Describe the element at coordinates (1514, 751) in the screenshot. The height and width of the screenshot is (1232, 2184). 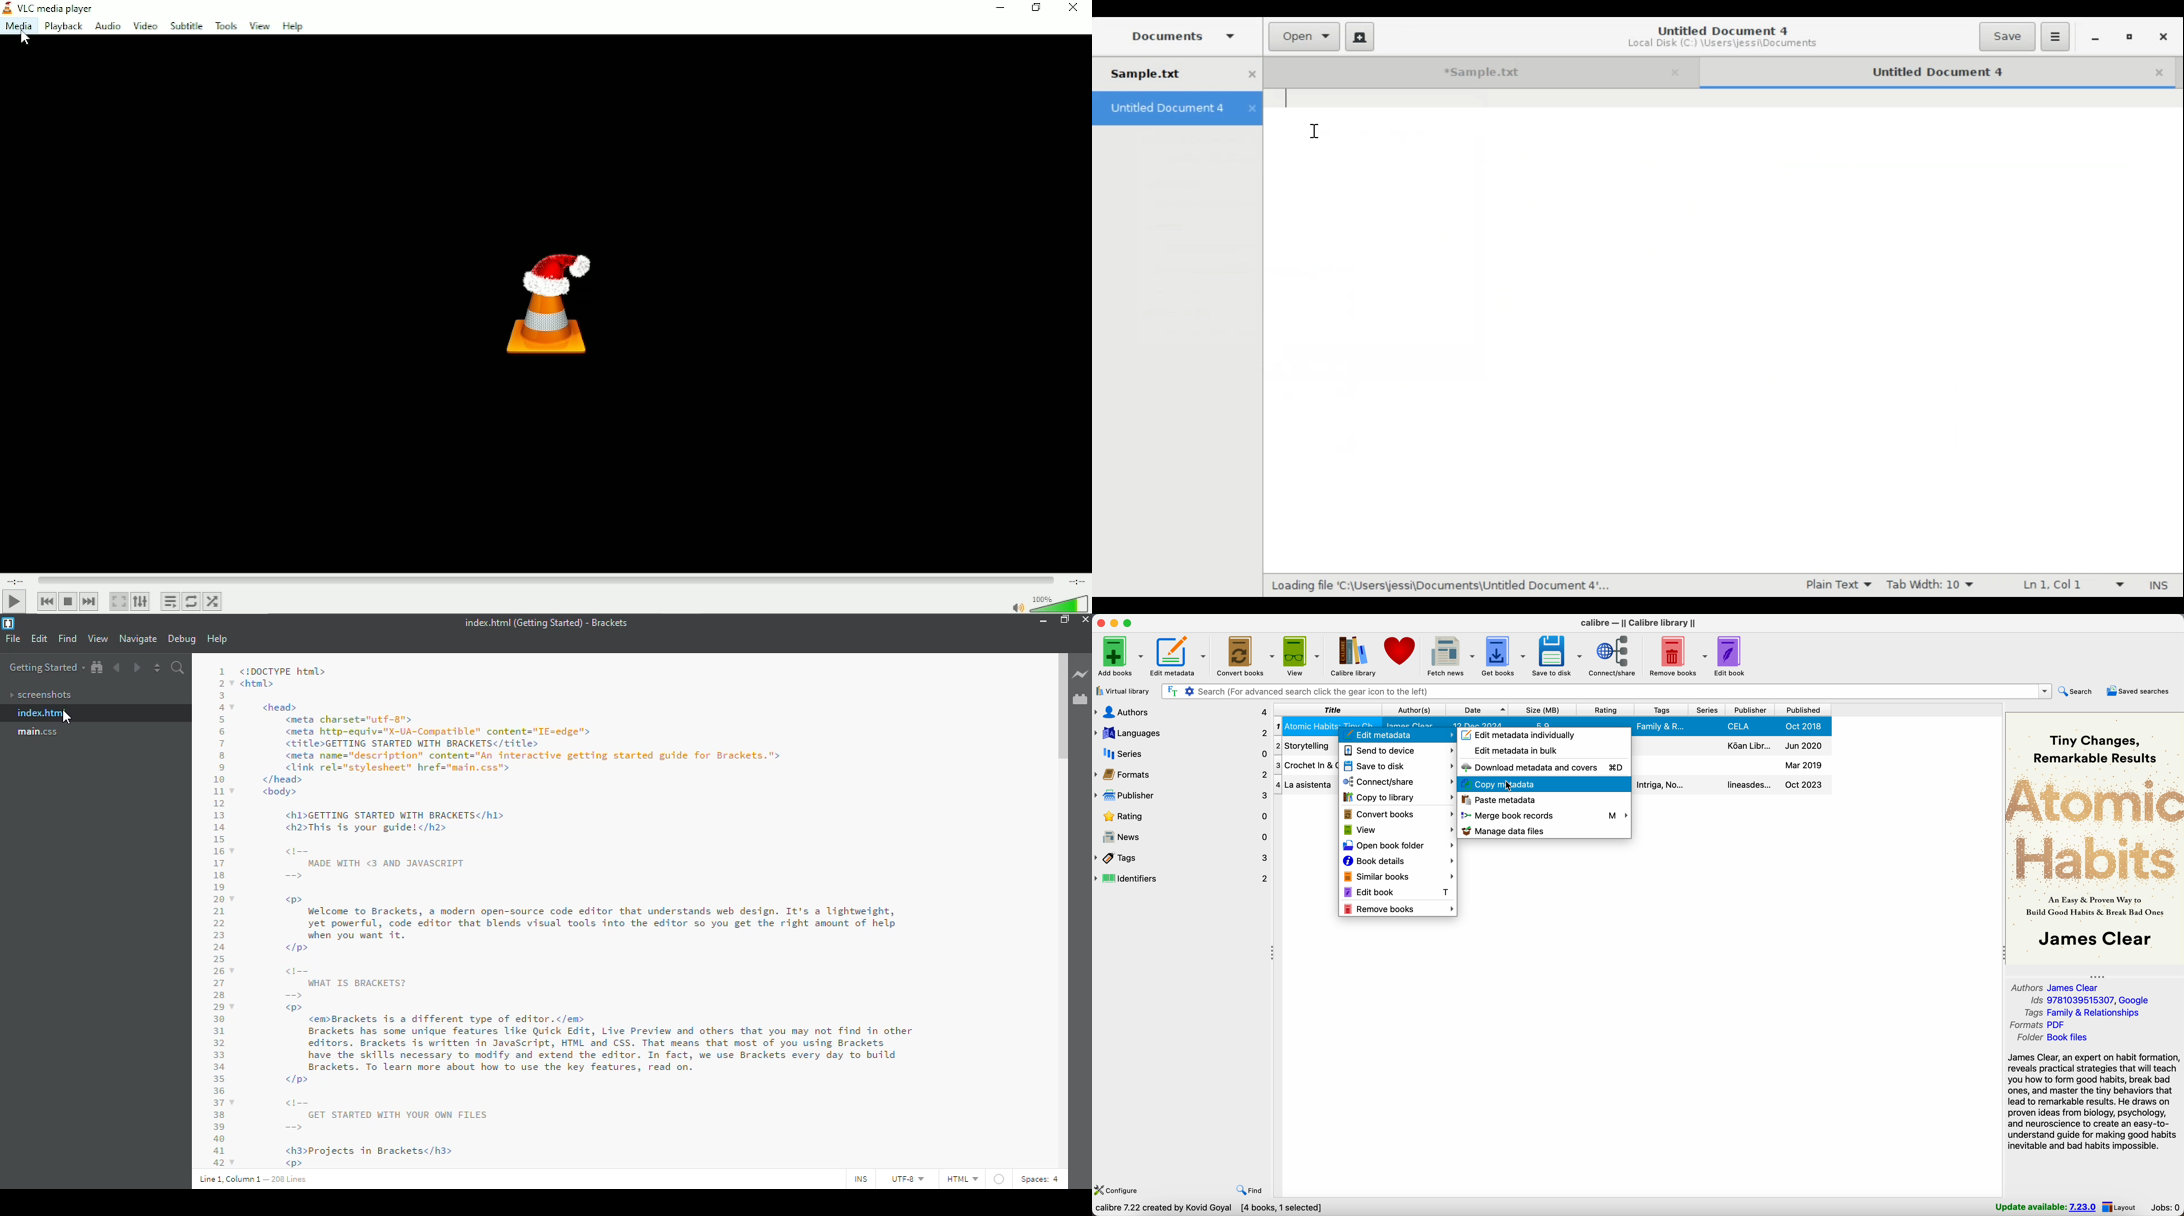
I see `edit metadata in bulk` at that location.